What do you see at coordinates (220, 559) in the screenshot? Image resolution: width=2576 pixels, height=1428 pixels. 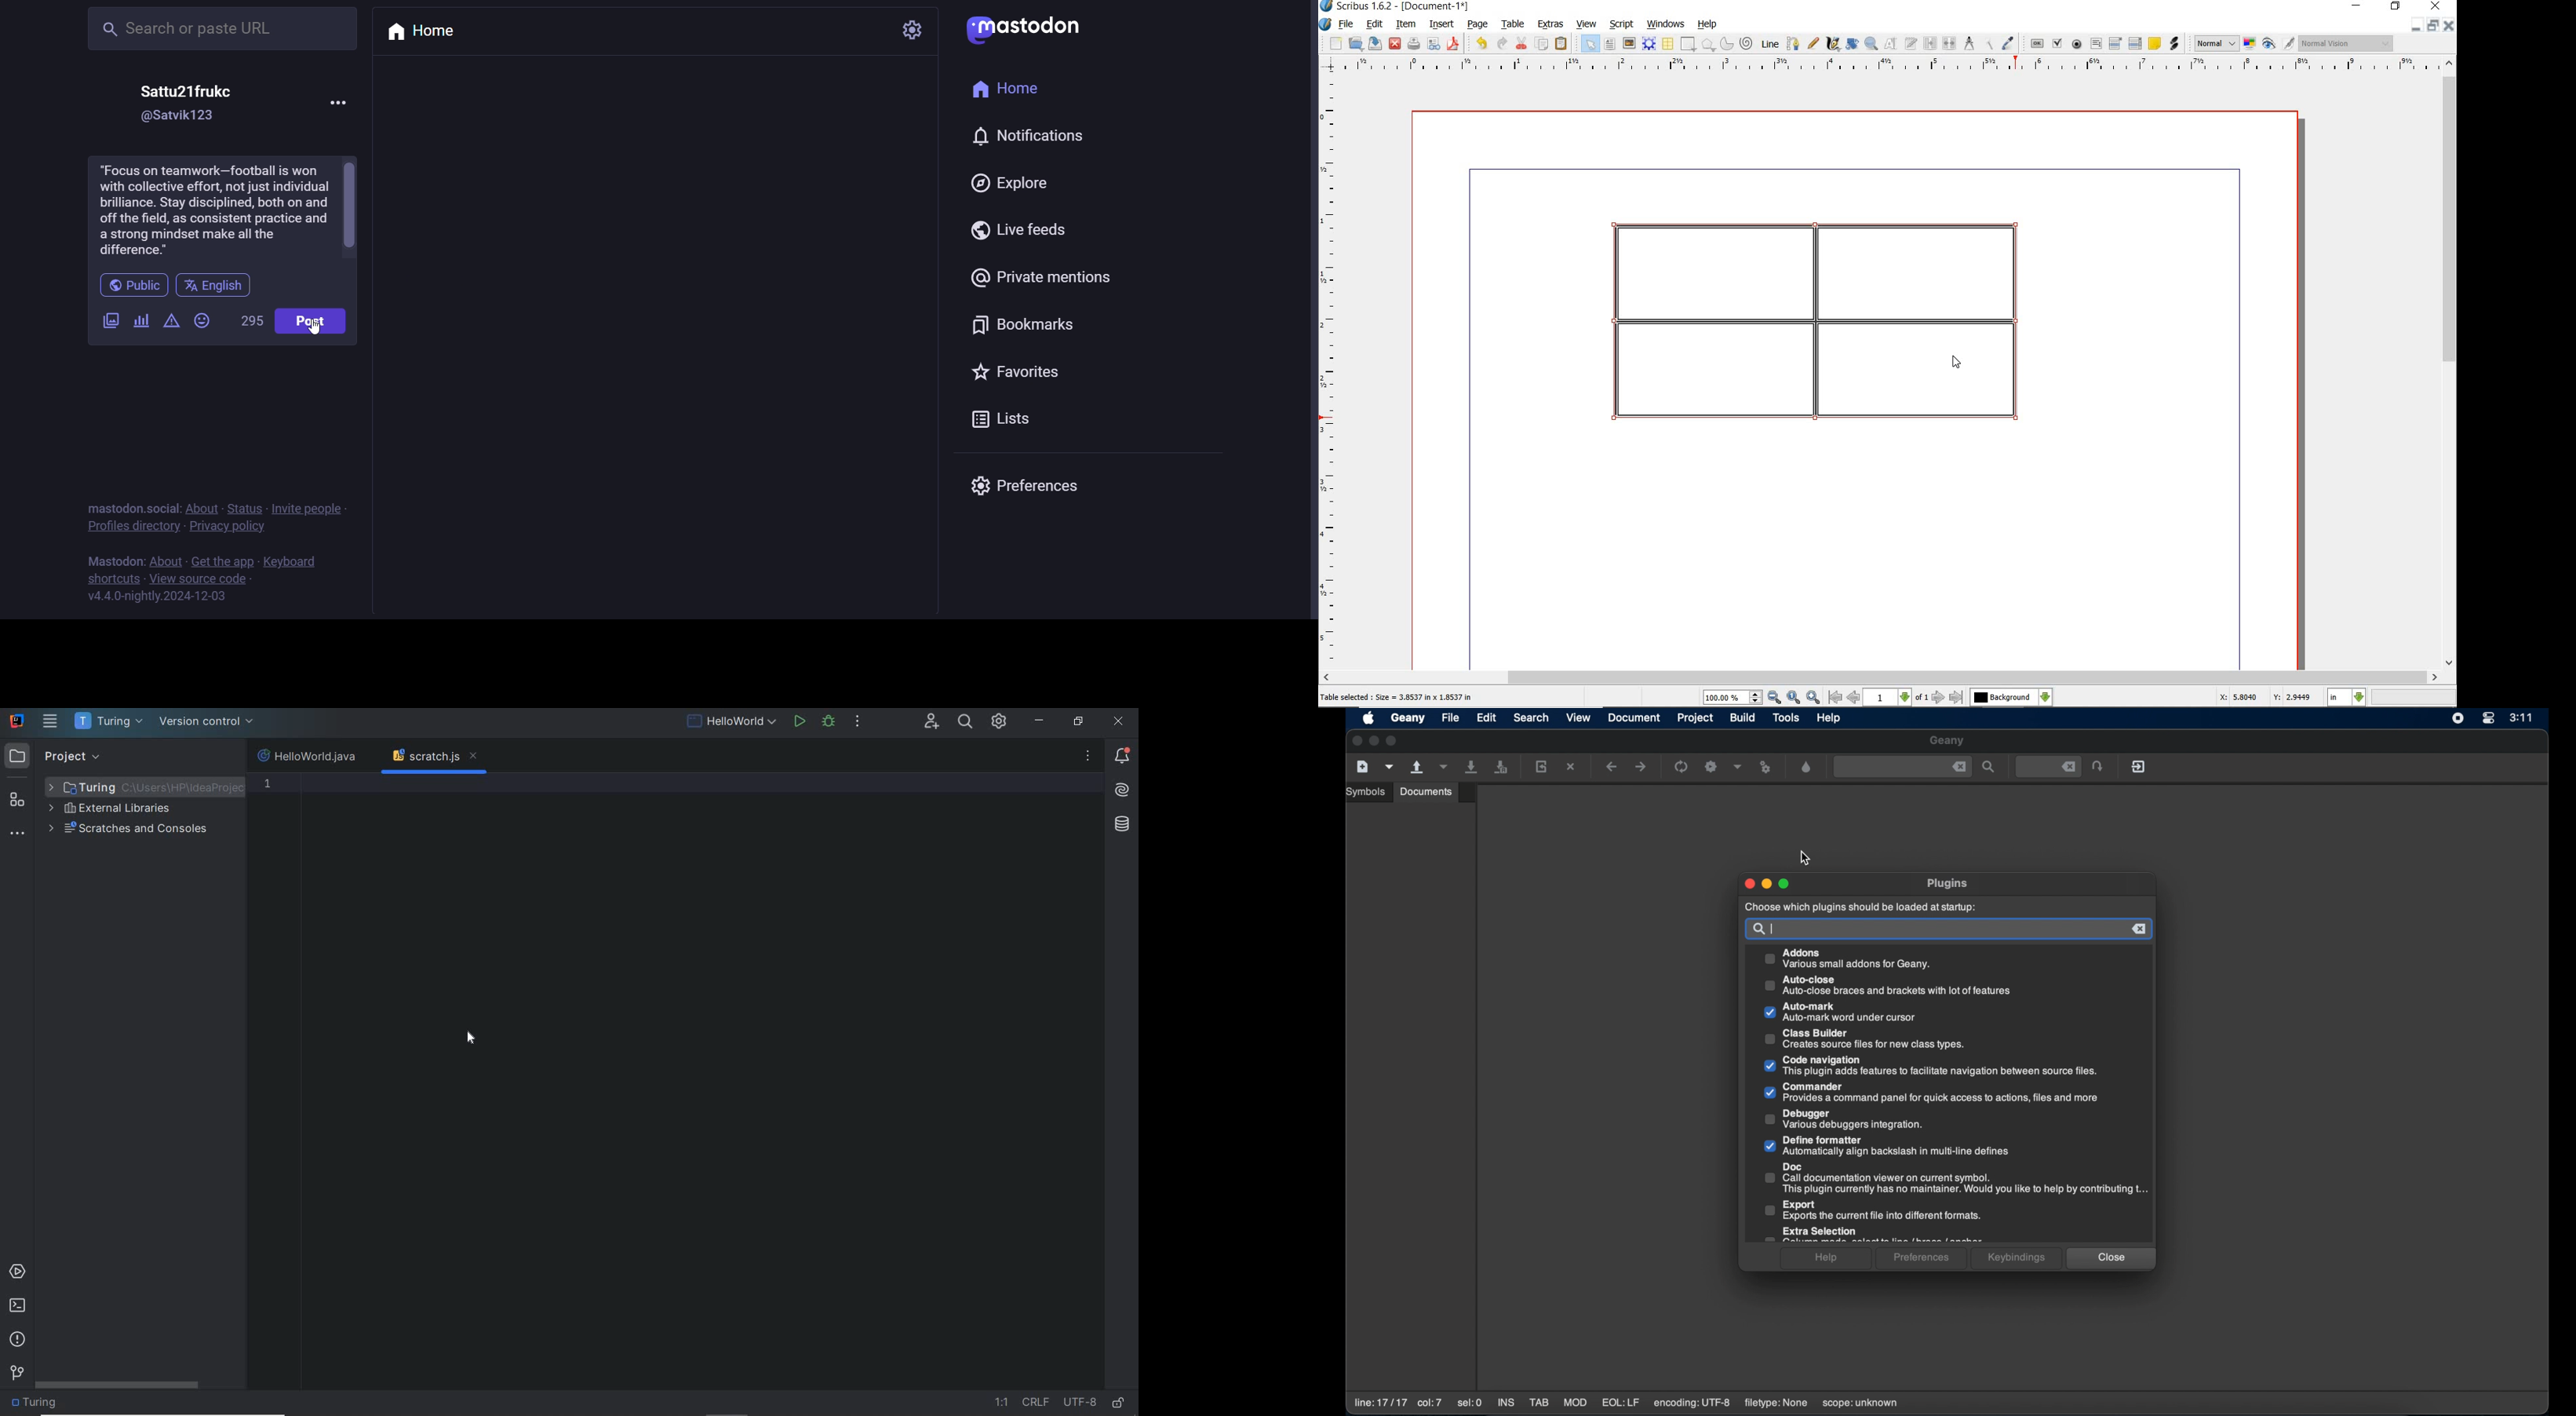 I see `get the app` at bounding box center [220, 559].